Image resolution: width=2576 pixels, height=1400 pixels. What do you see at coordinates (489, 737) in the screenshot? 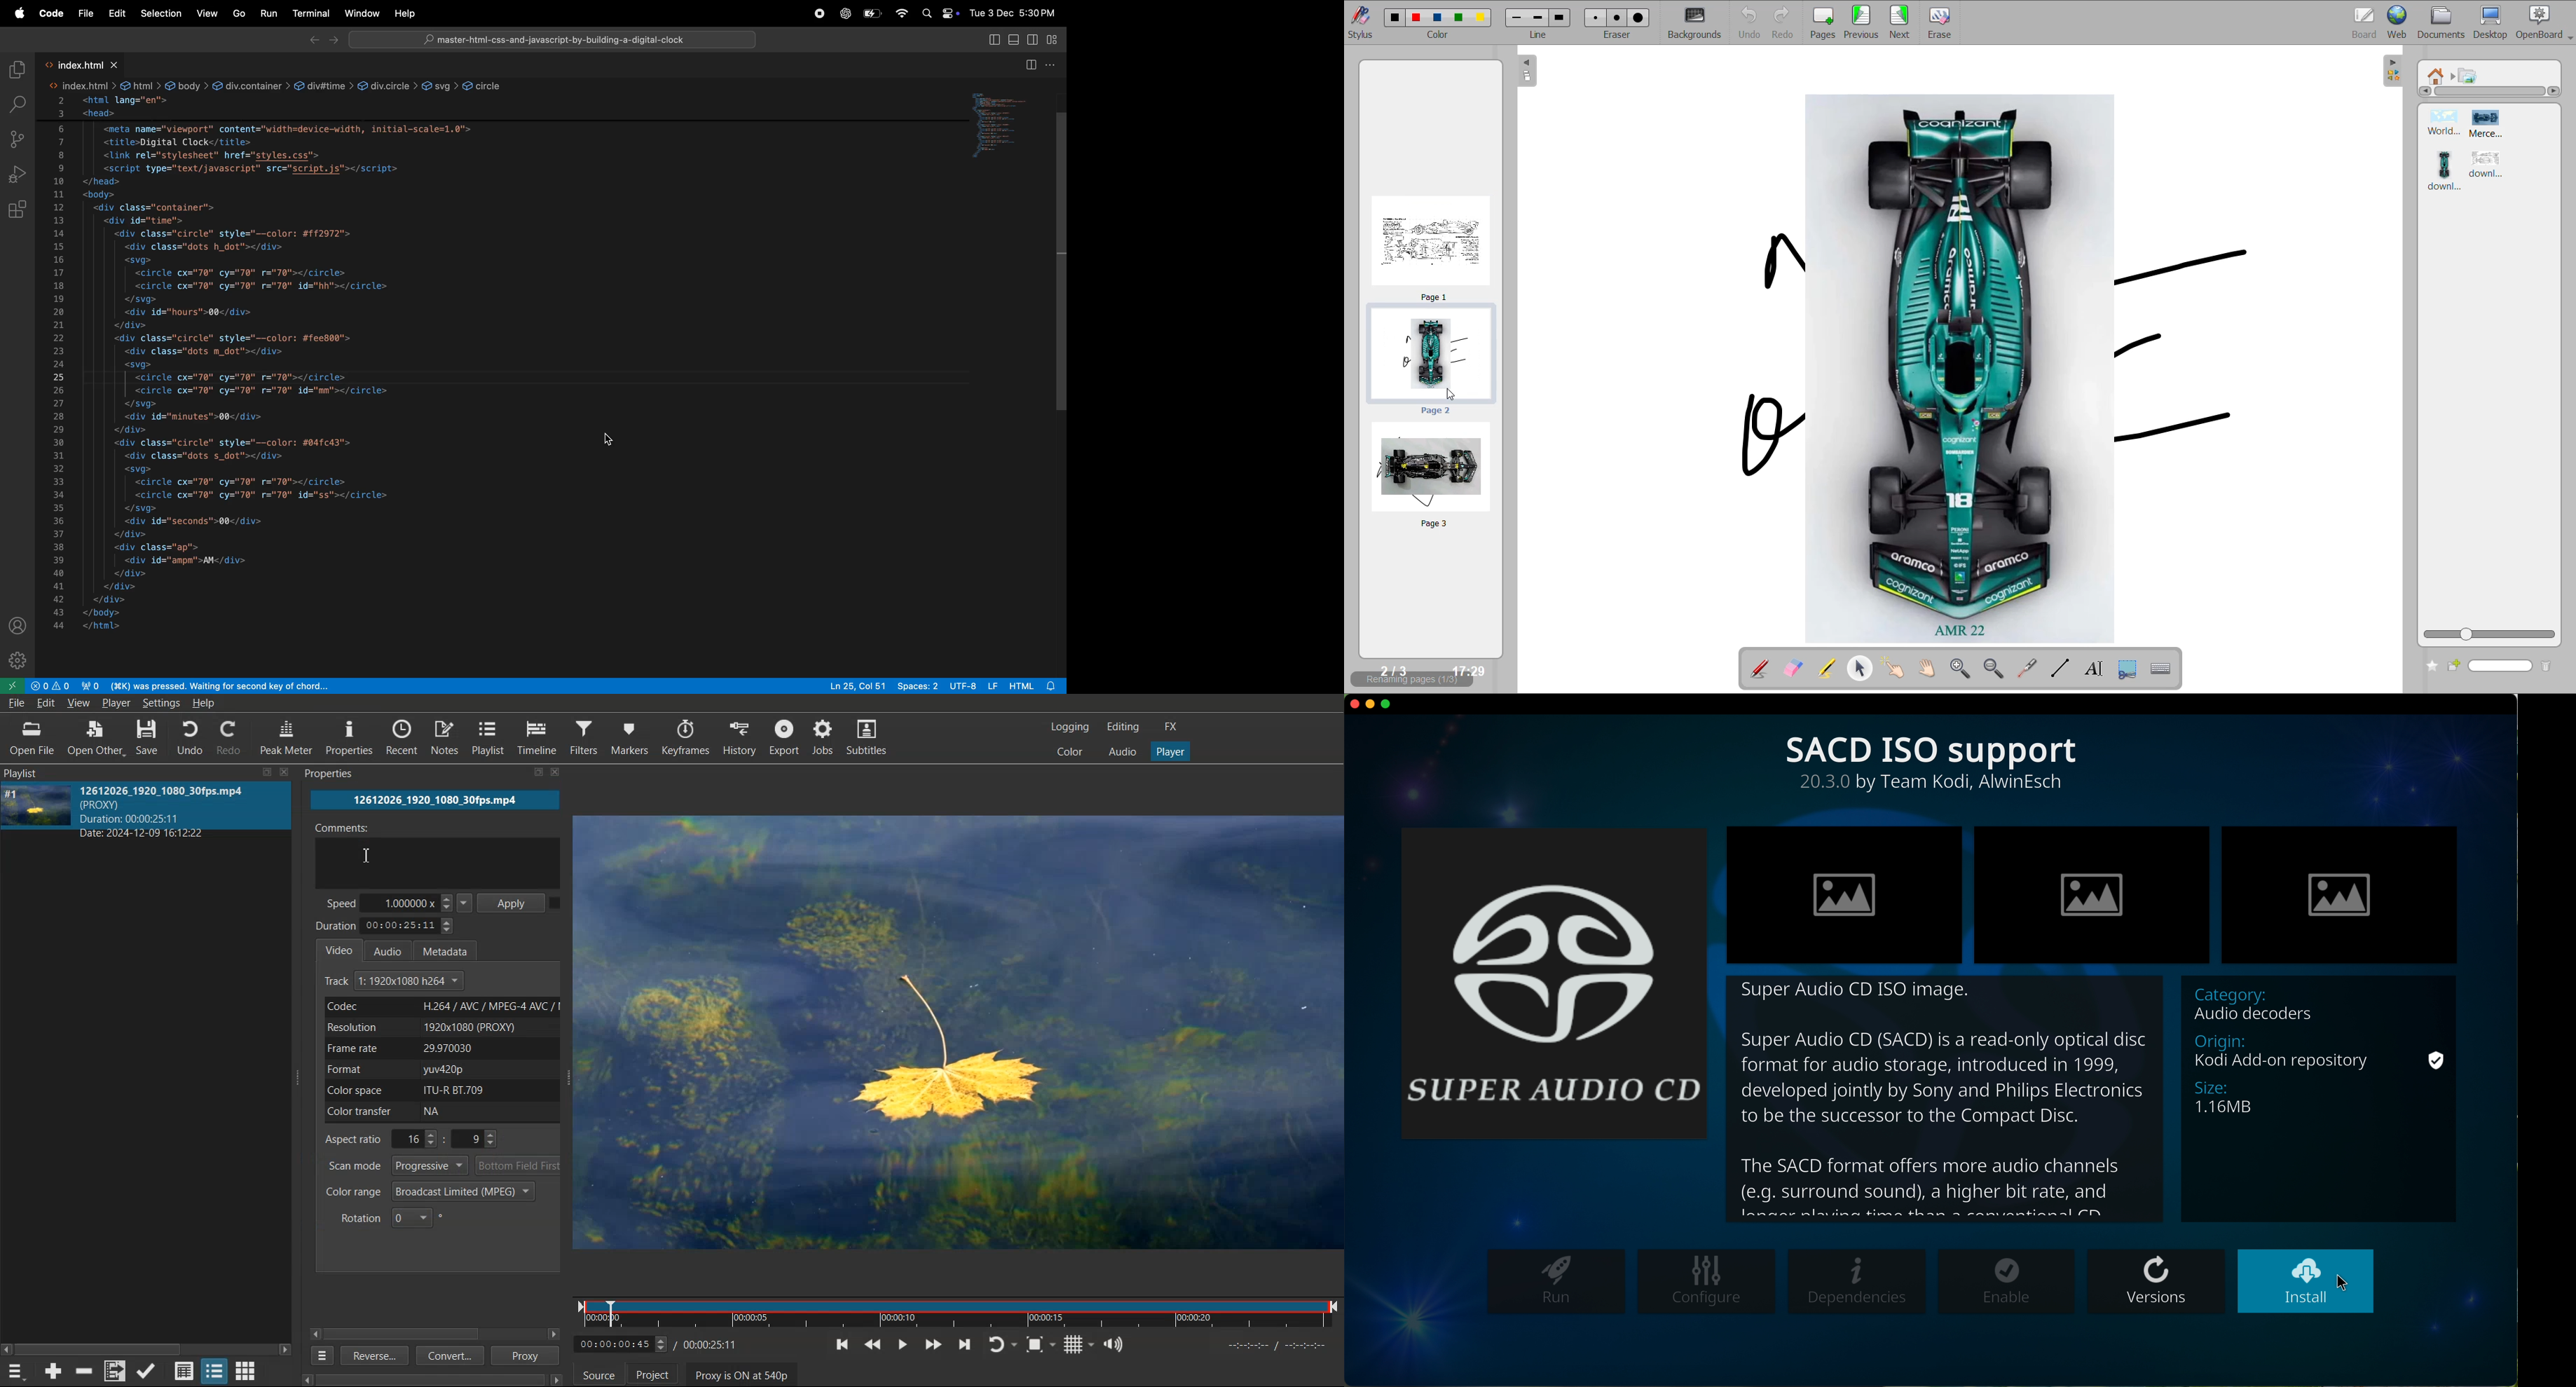
I see `Playlist` at bounding box center [489, 737].